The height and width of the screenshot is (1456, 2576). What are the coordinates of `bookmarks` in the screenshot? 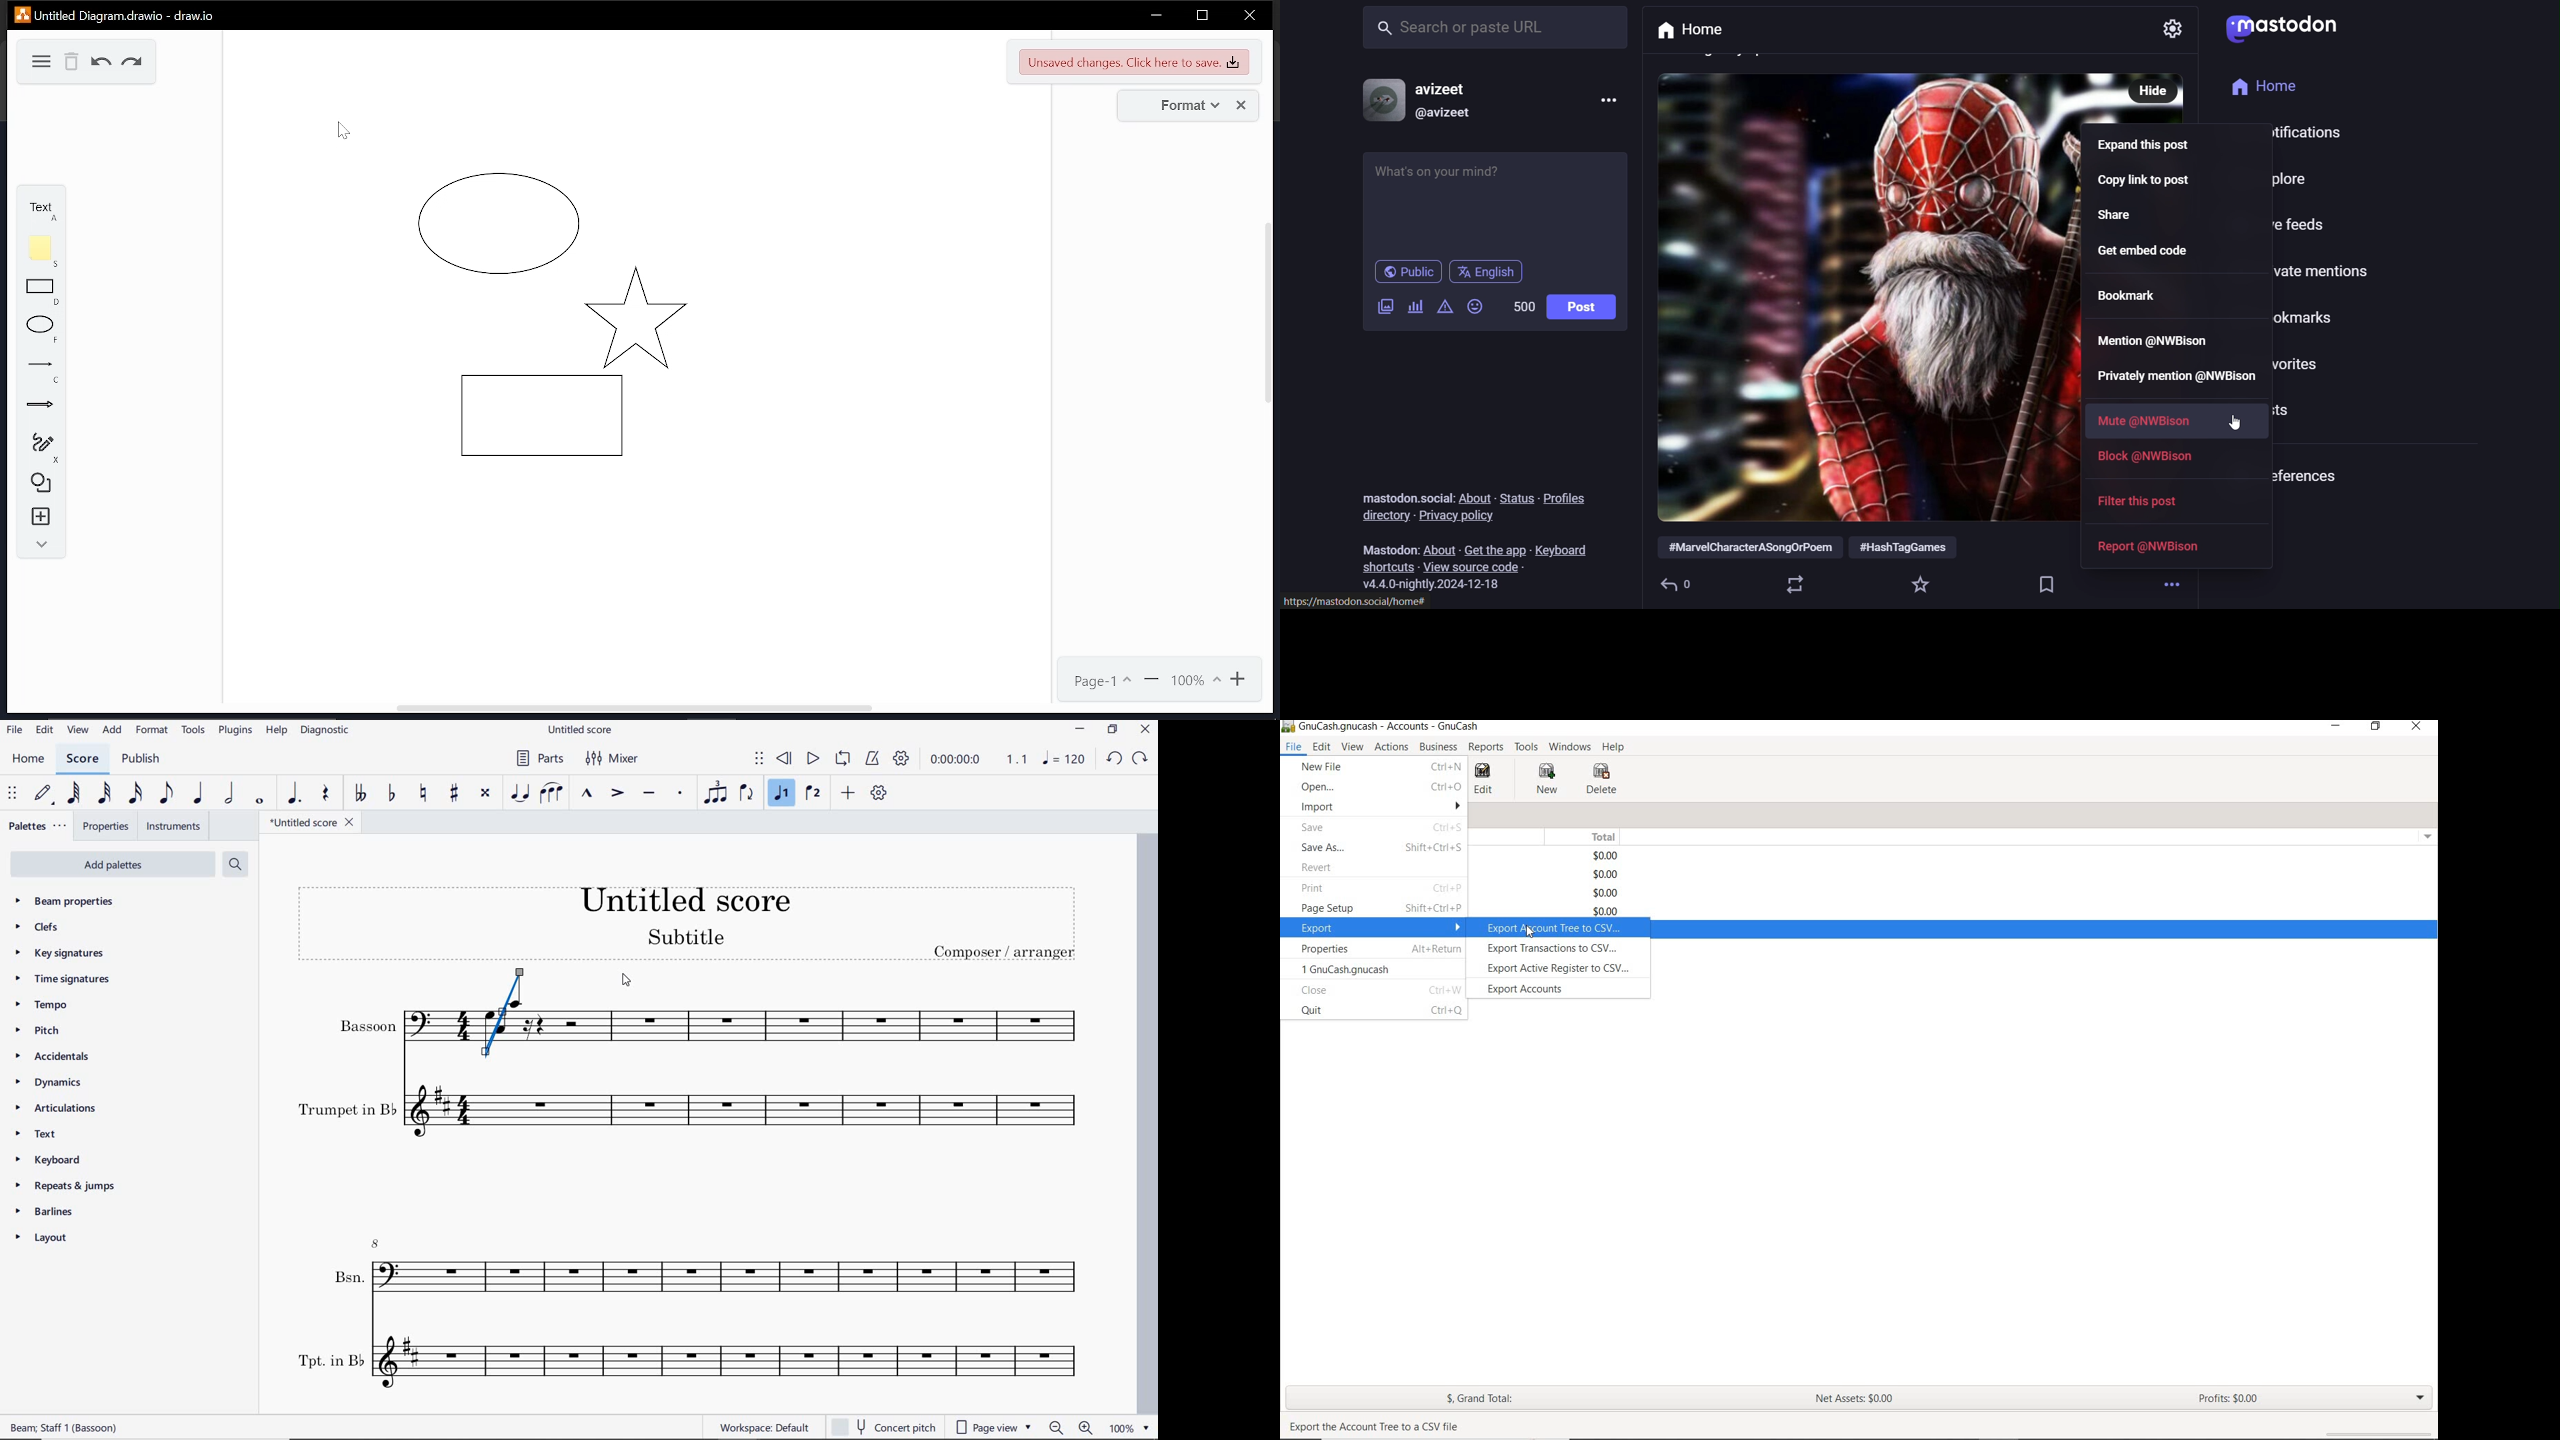 It's located at (2049, 581).